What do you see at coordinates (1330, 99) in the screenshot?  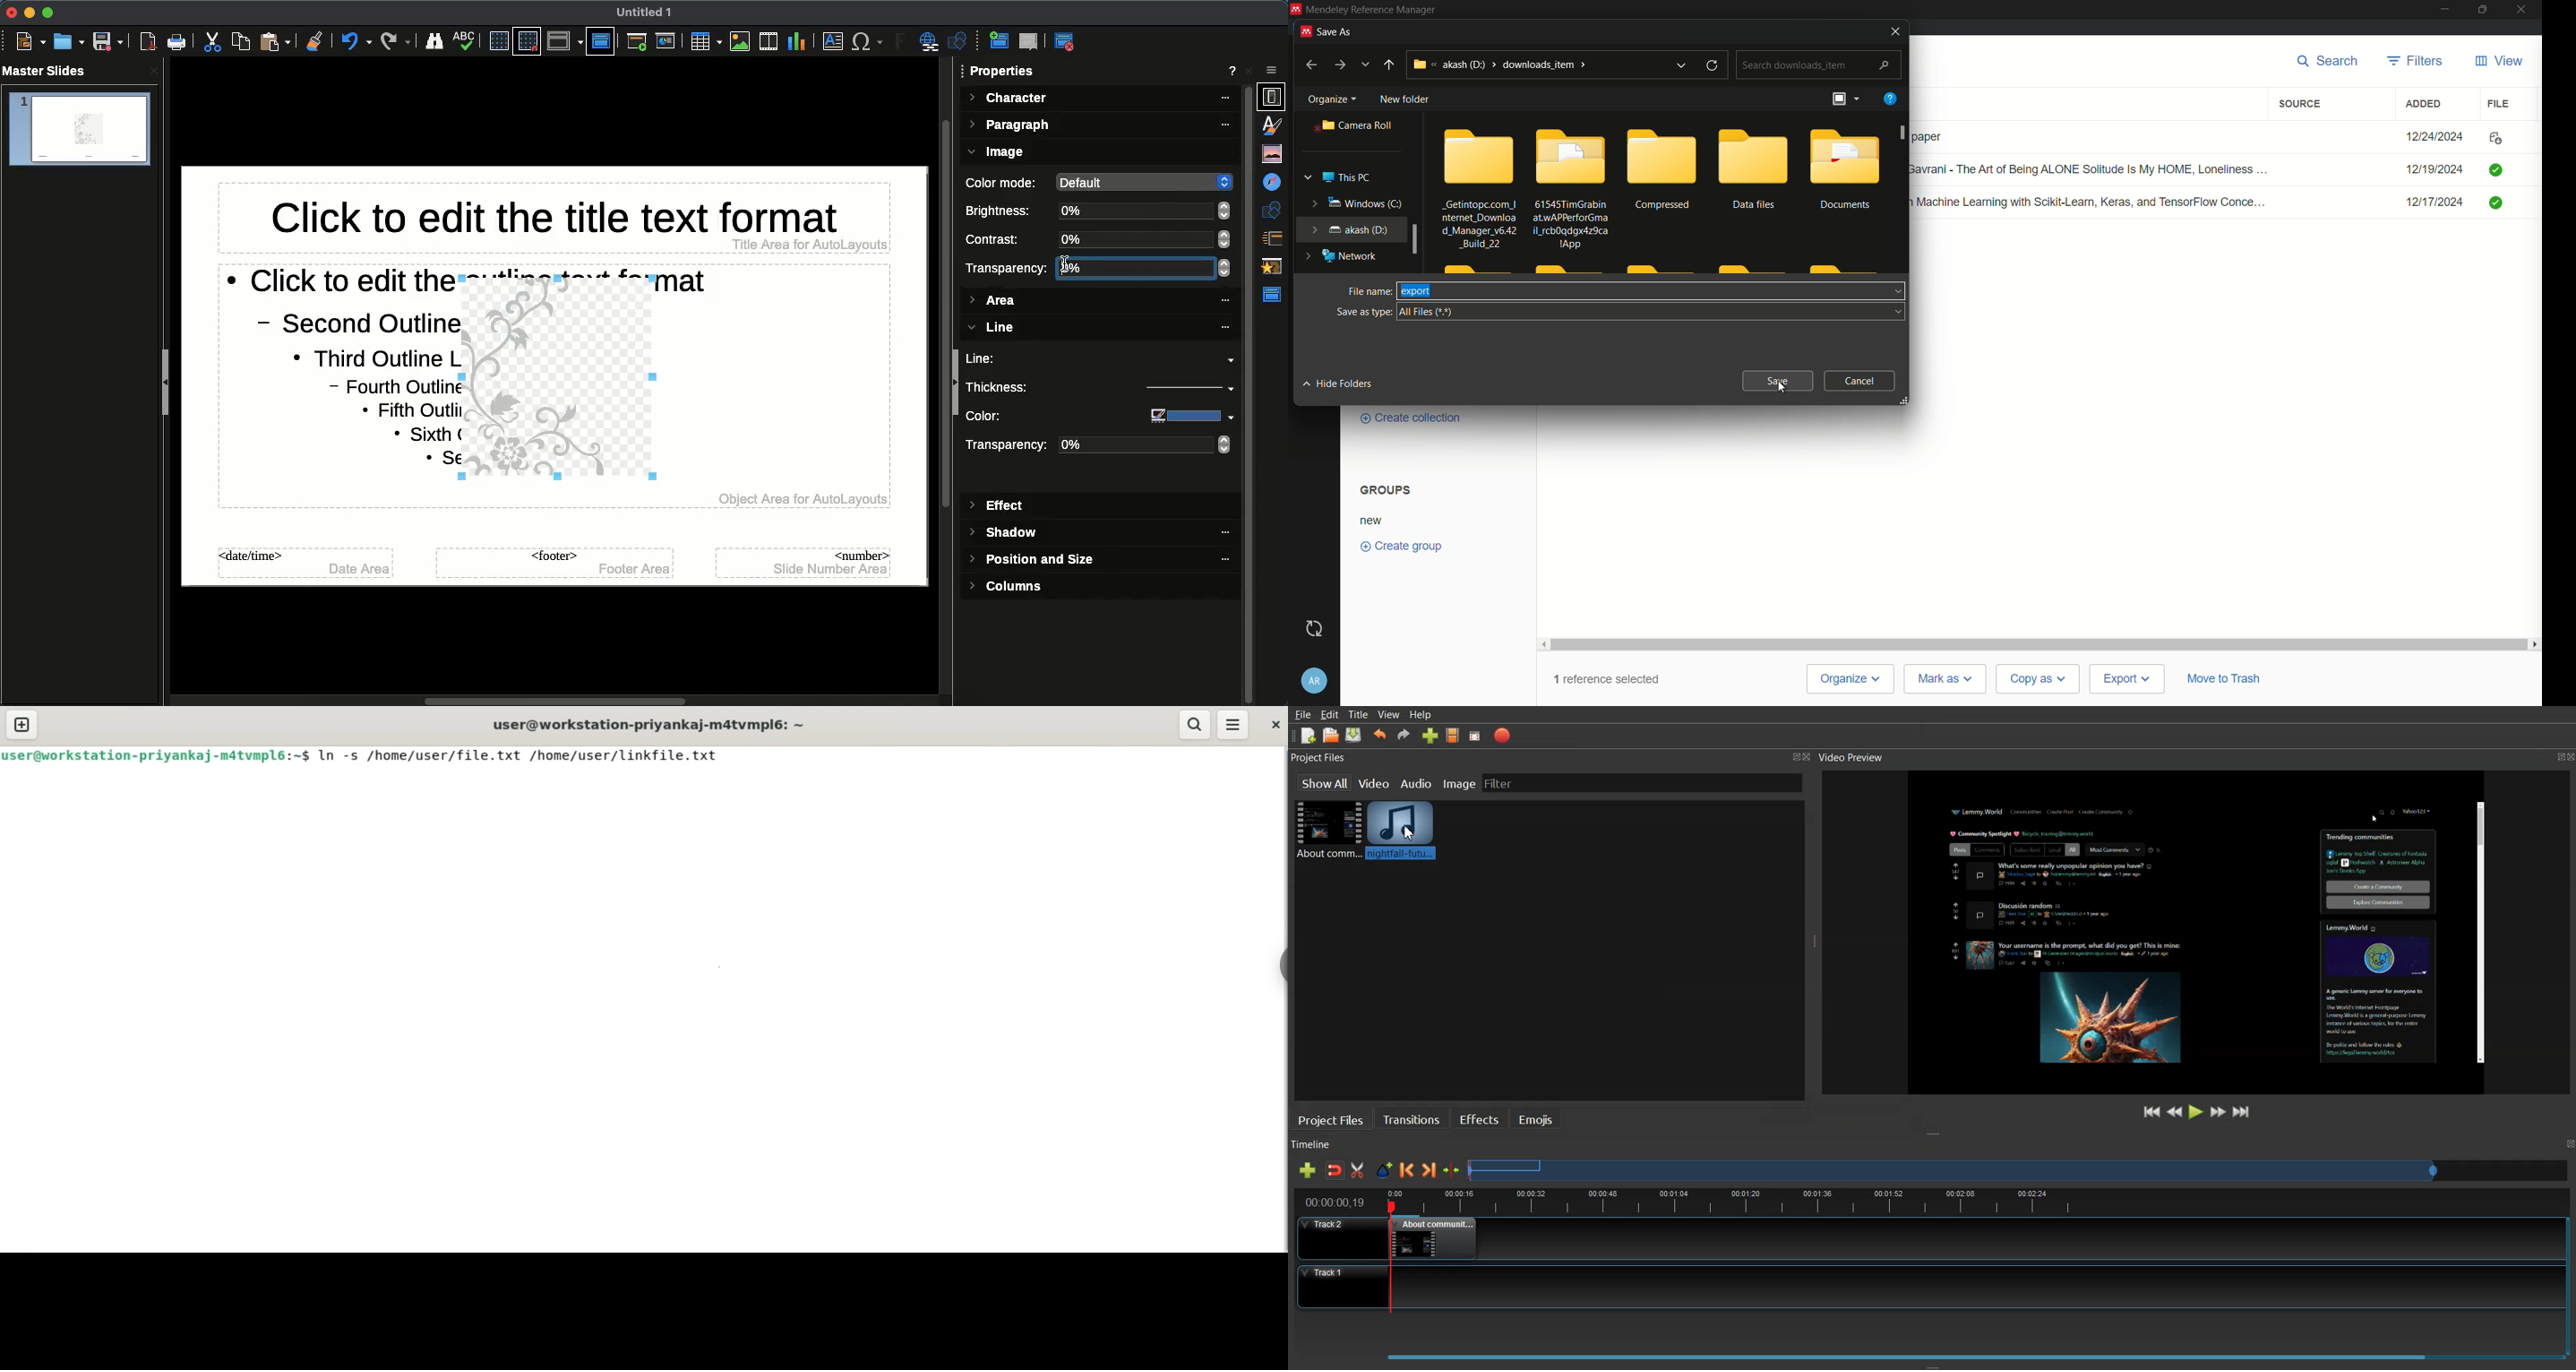 I see `organize` at bounding box center [1330, 99].